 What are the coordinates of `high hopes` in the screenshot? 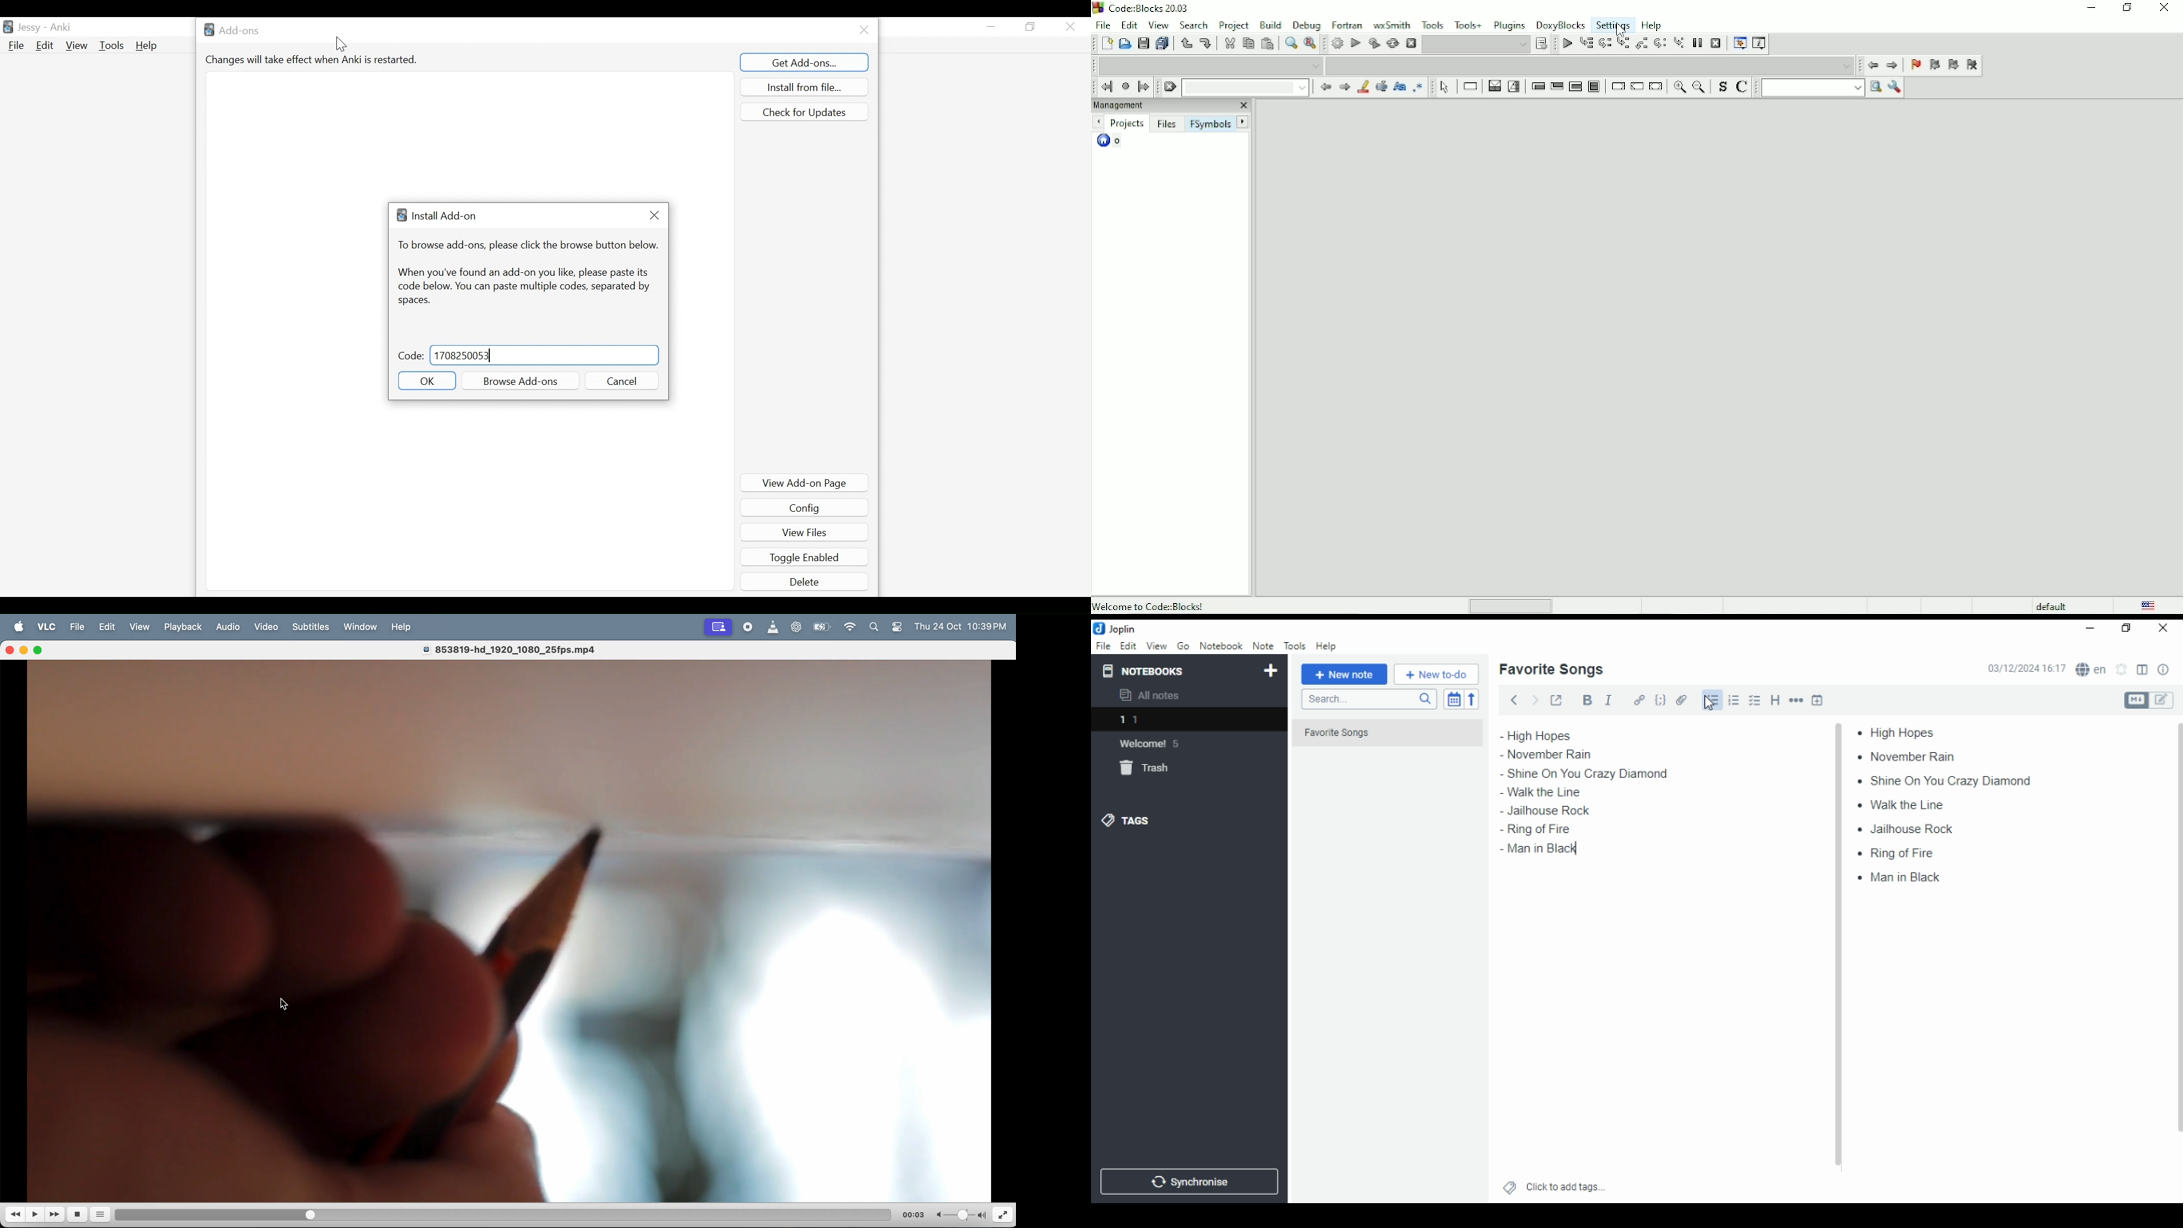 It's located at (1904, 733).